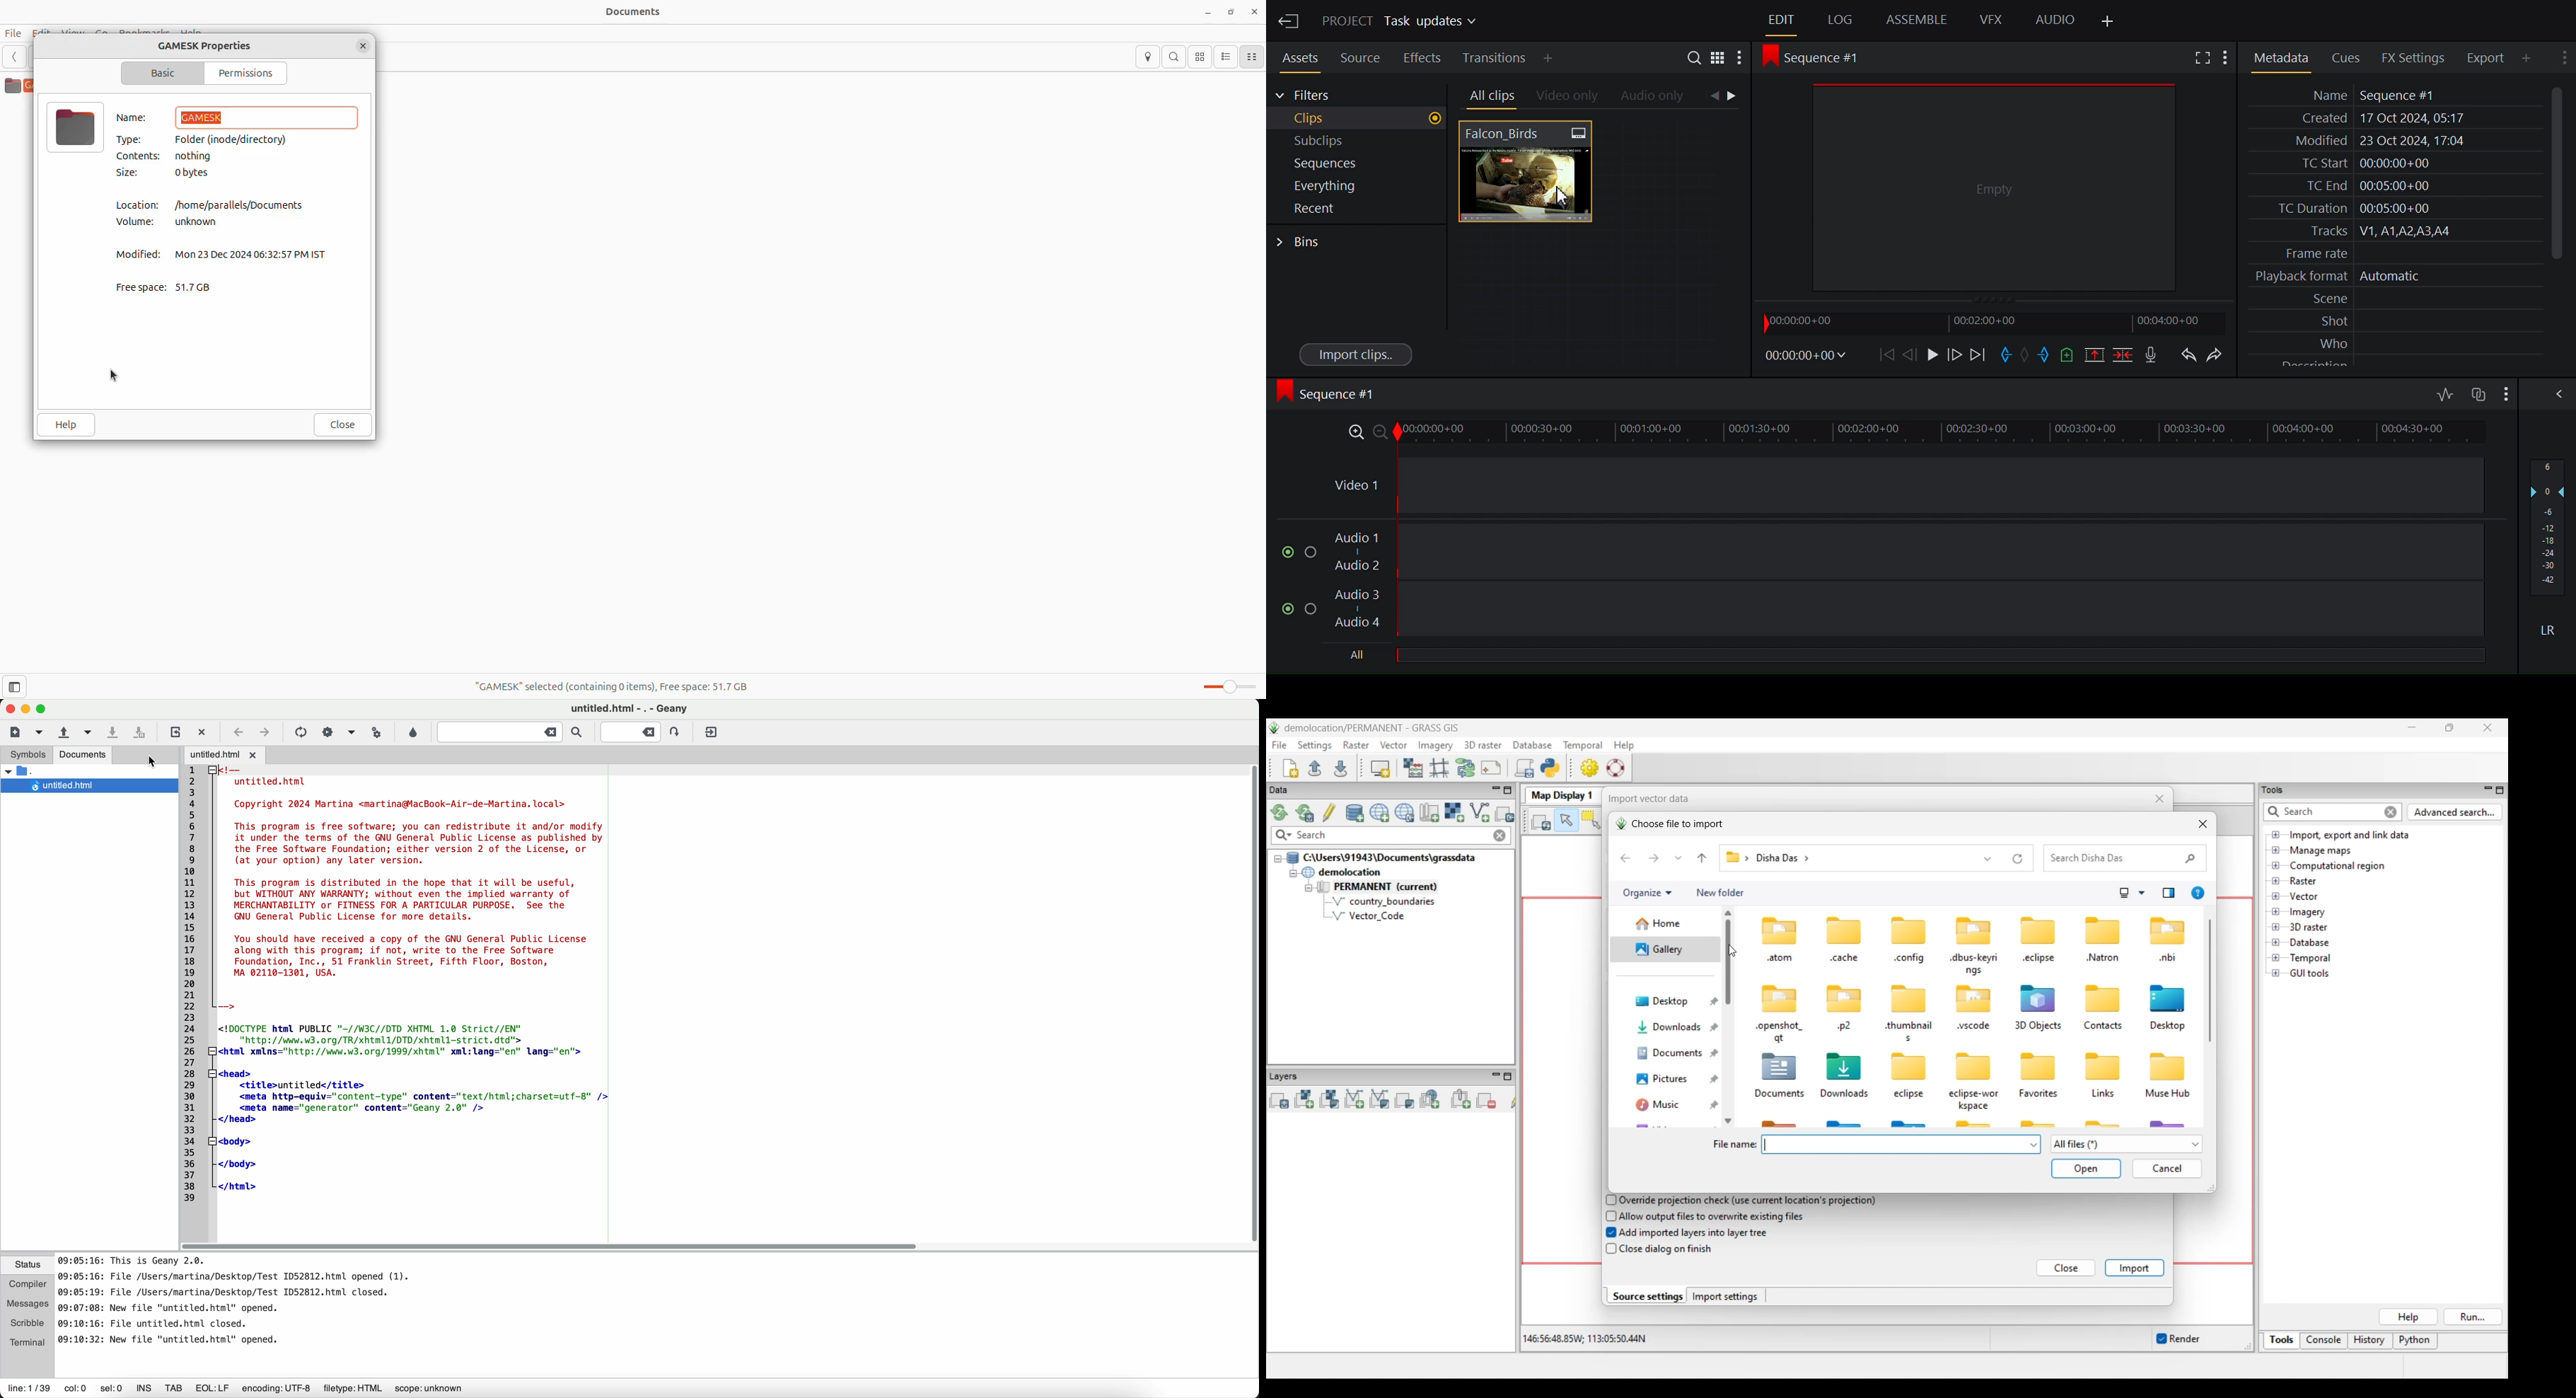 This screenshot has height=1400, width=2576. What do you see at coordinates (1568, 97) in the screenshot?
I see `Videos only` at bounding box center [1568, 97].